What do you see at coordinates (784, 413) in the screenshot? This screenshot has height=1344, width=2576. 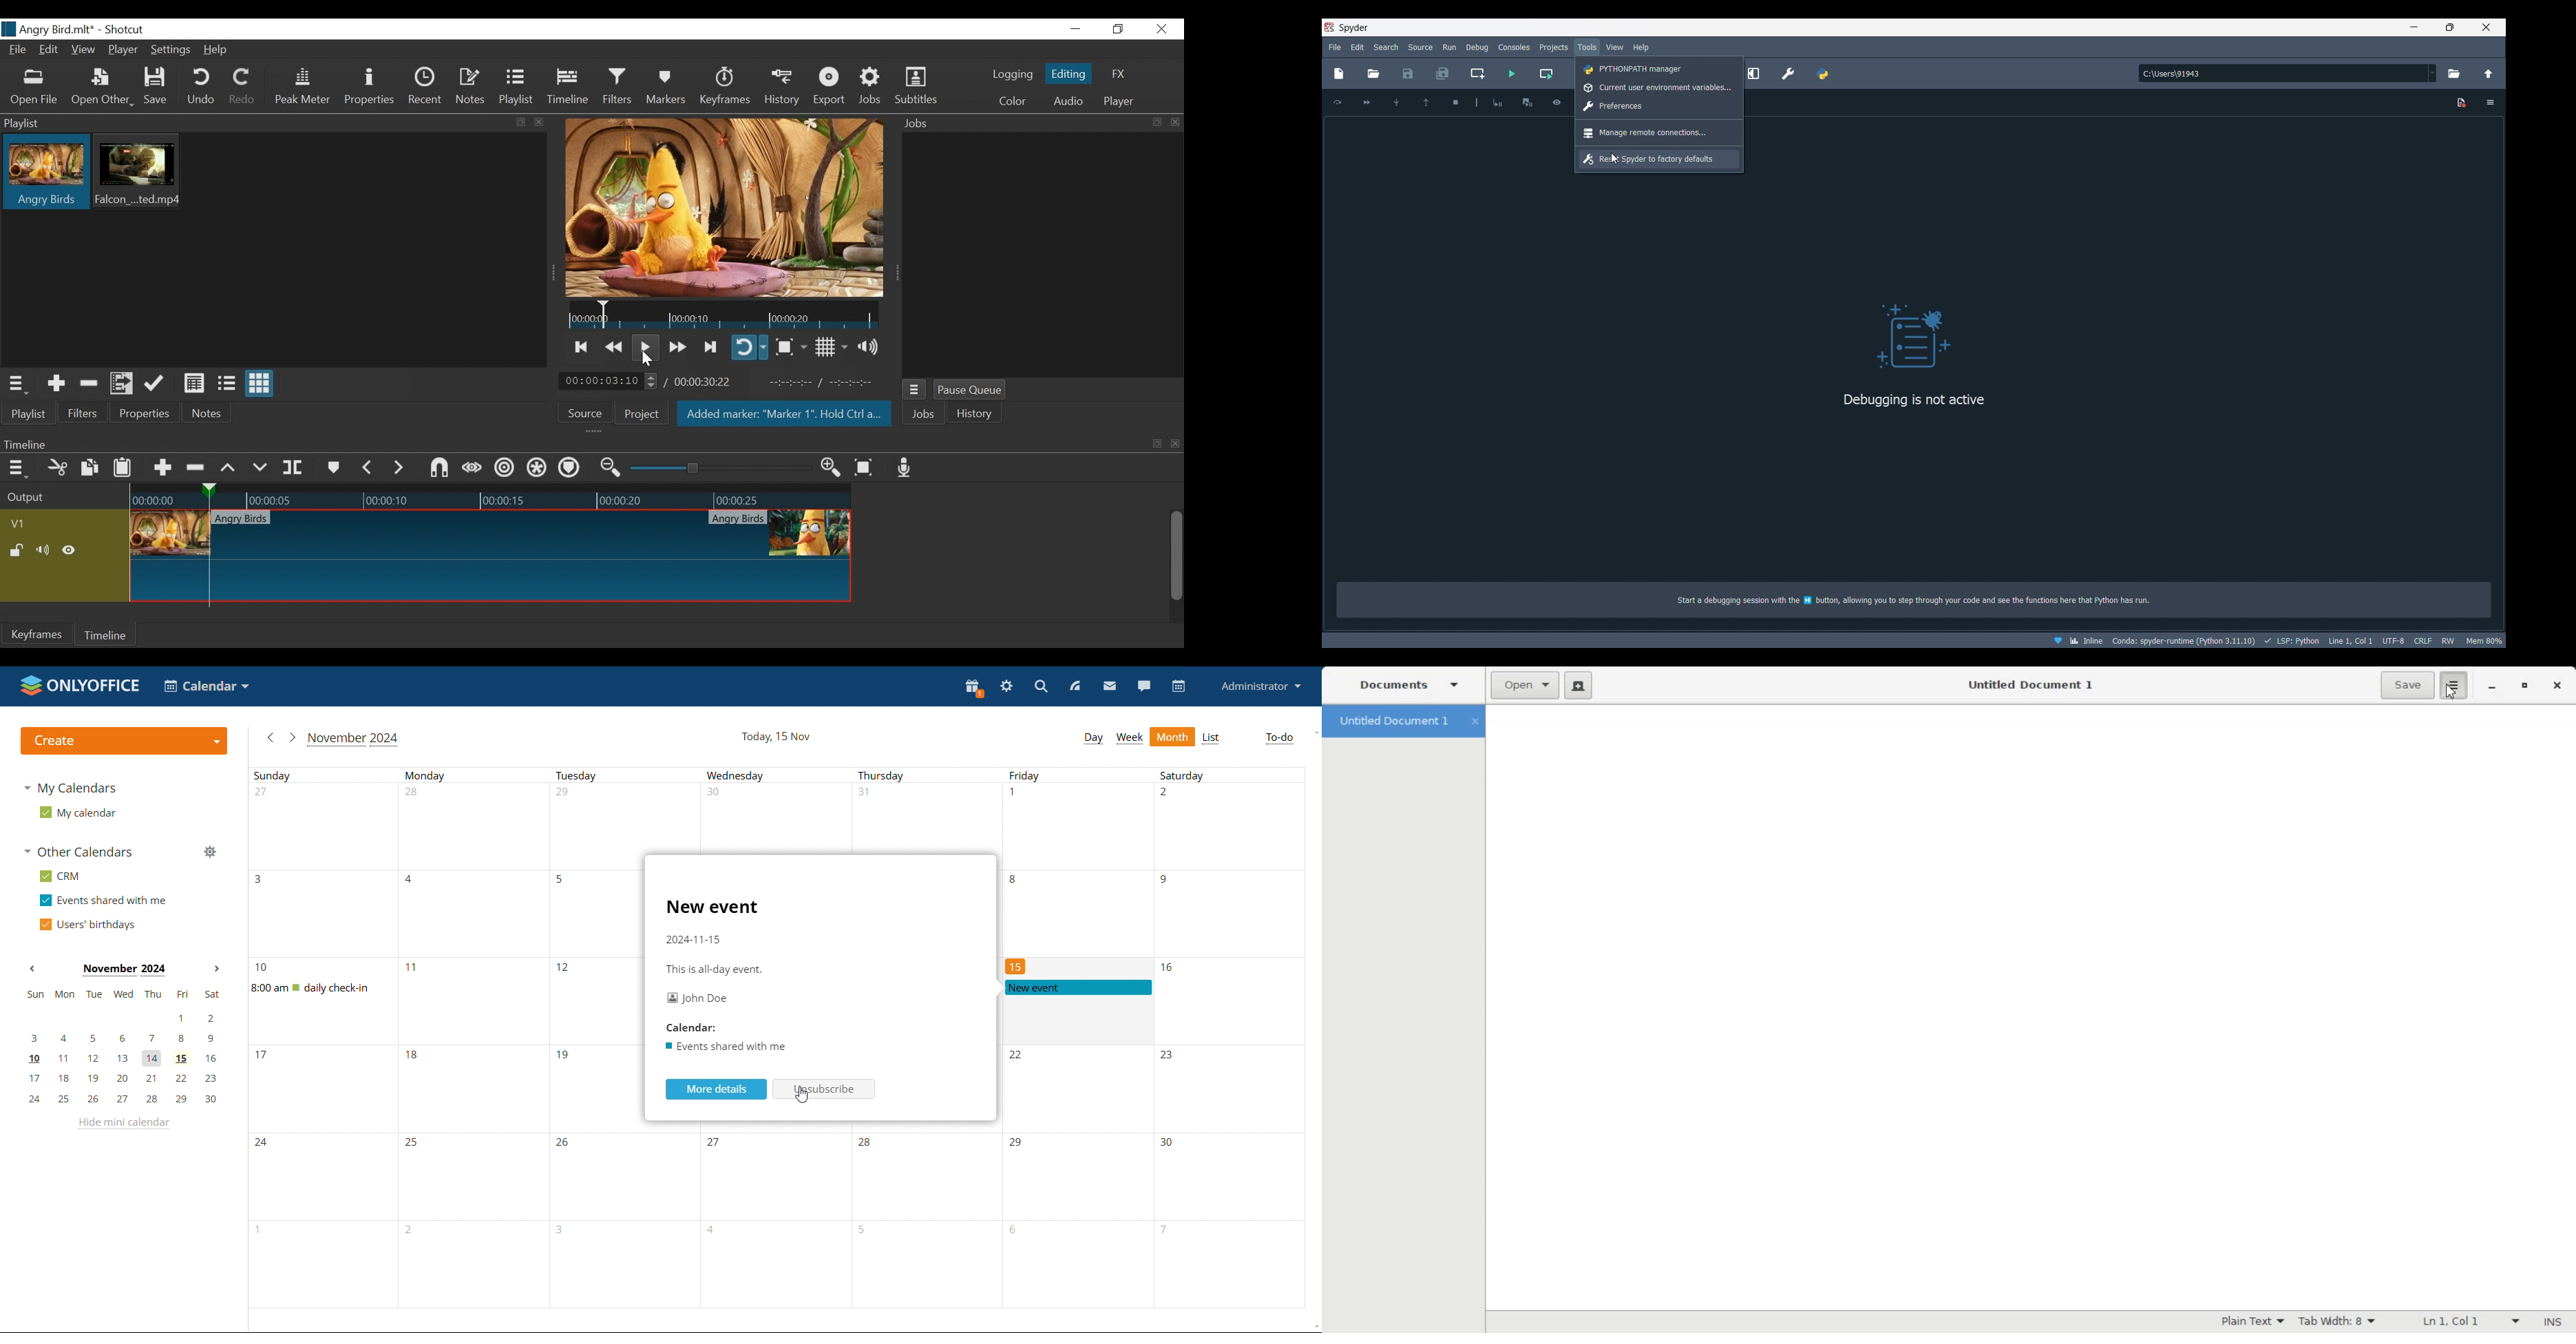 I see `Added marker` at bounding box center [784, 413].